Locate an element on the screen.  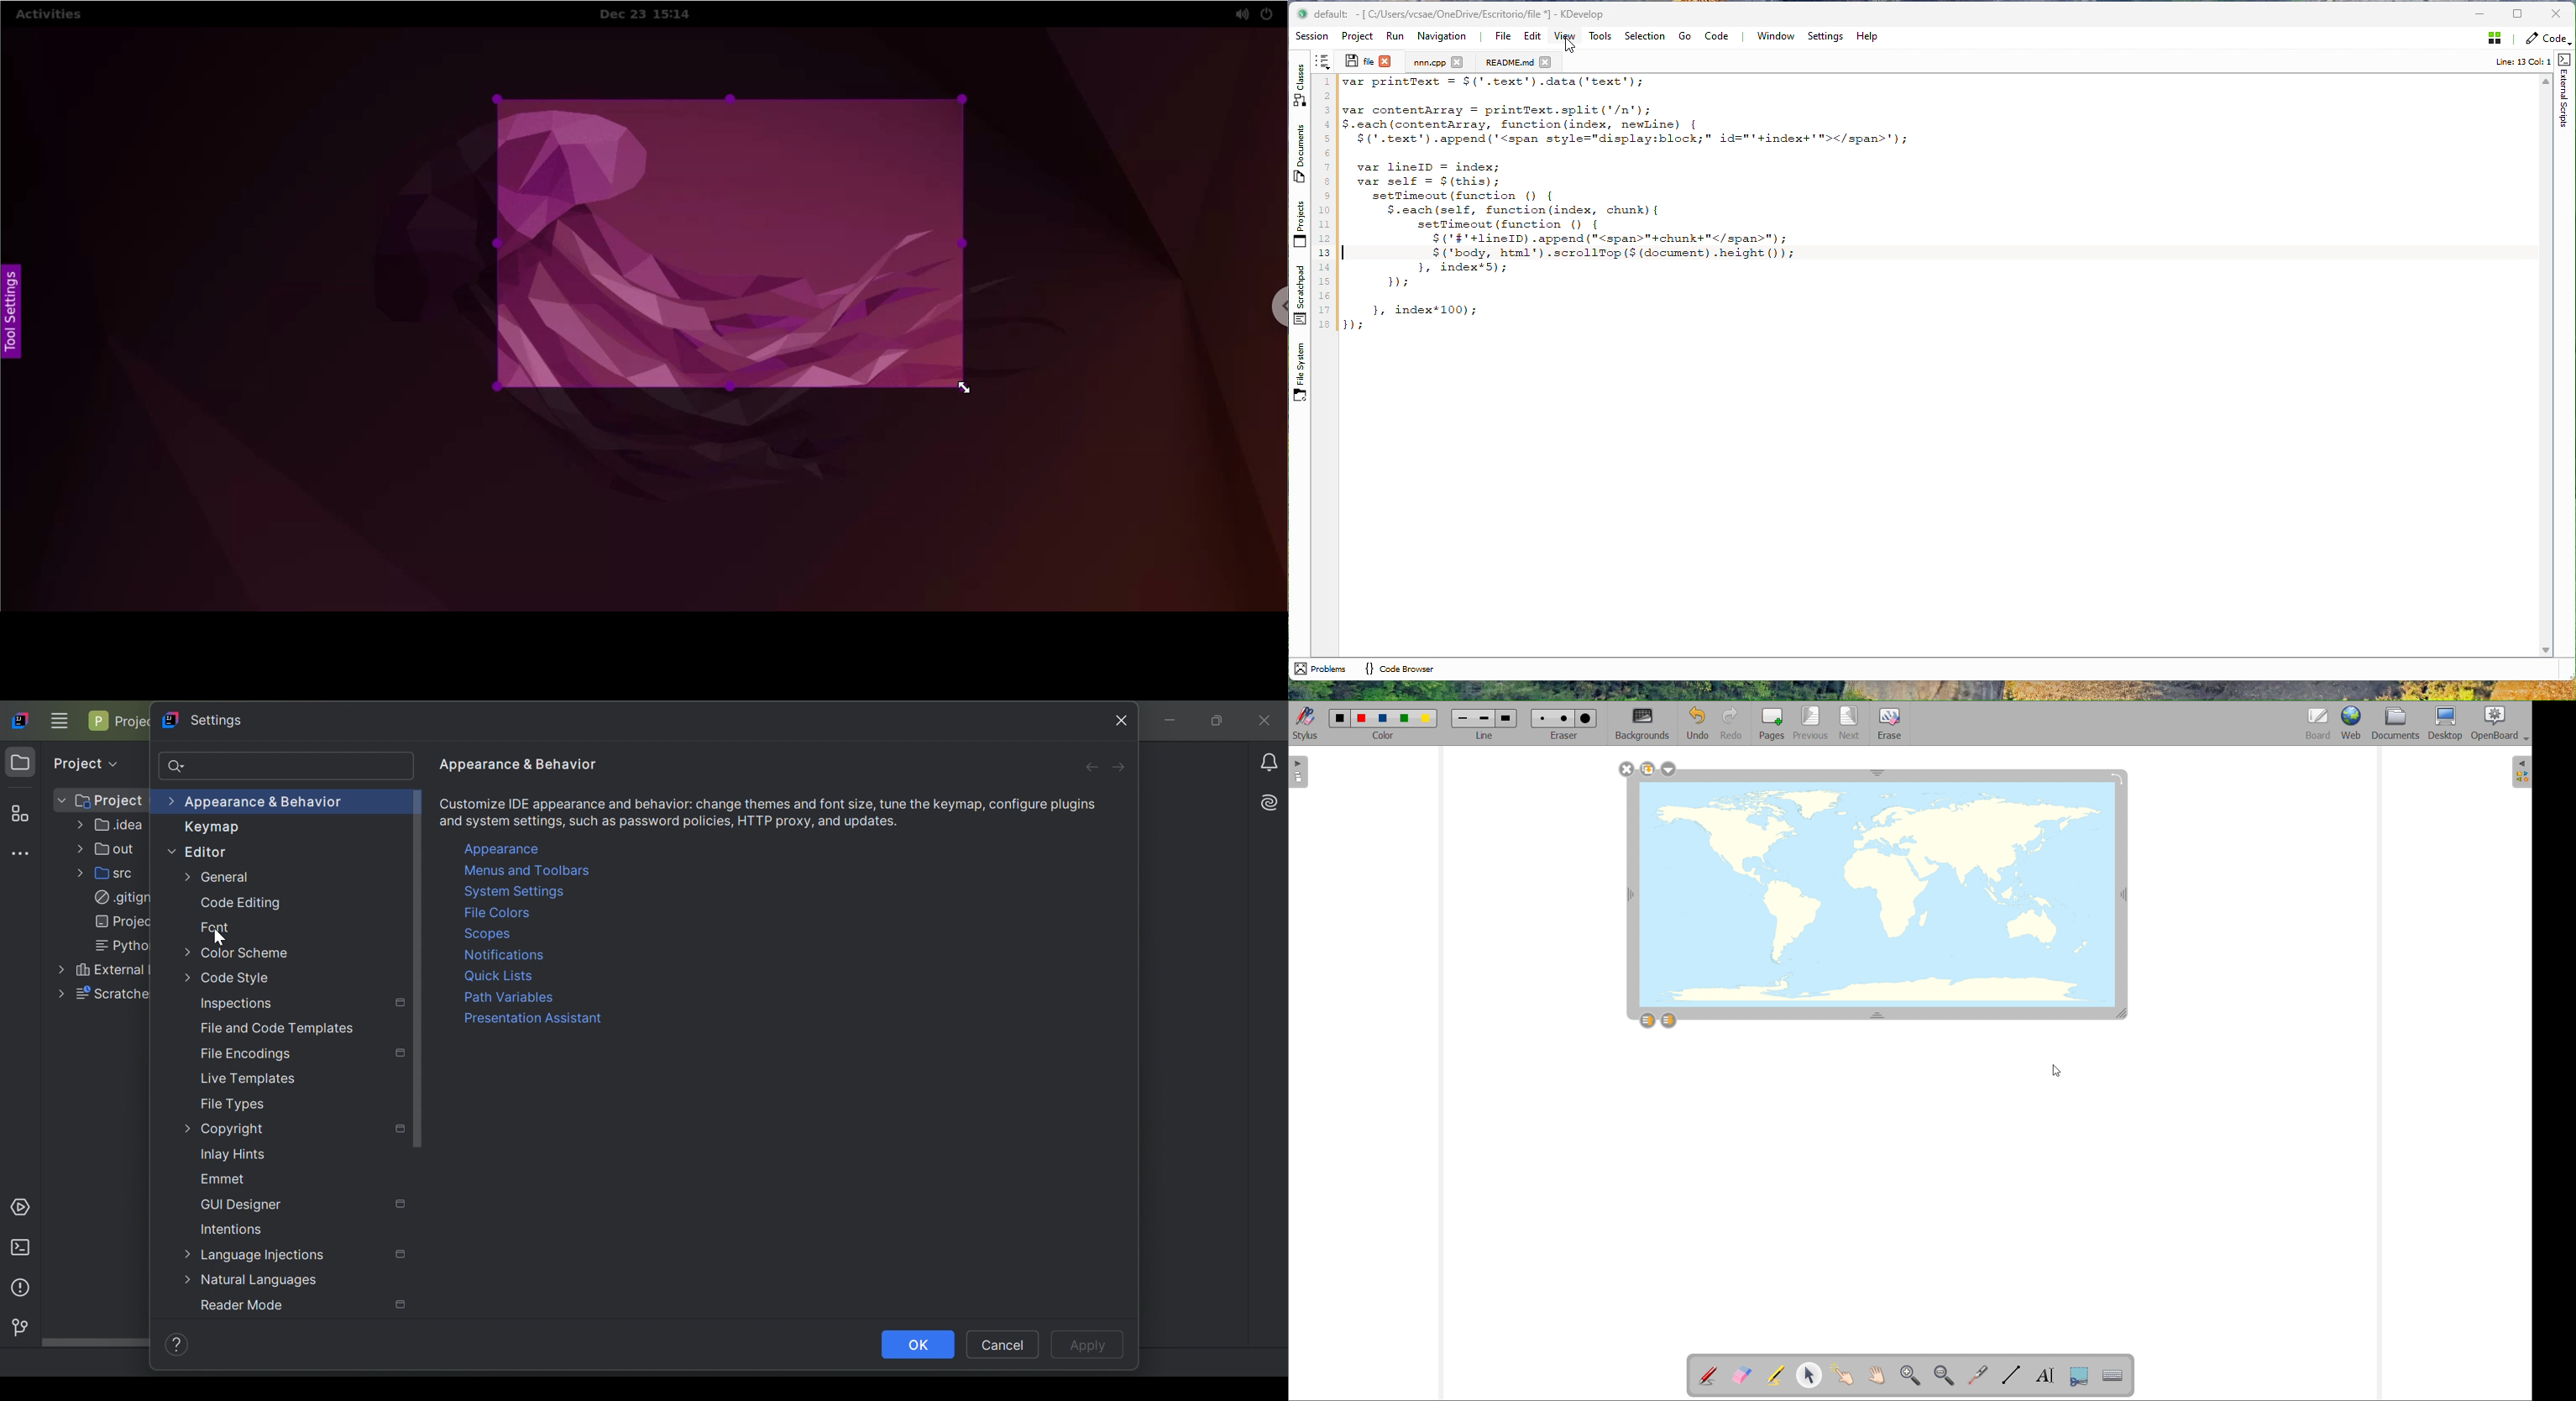
Menus and Toolbars is located at coordinates (529, 872).